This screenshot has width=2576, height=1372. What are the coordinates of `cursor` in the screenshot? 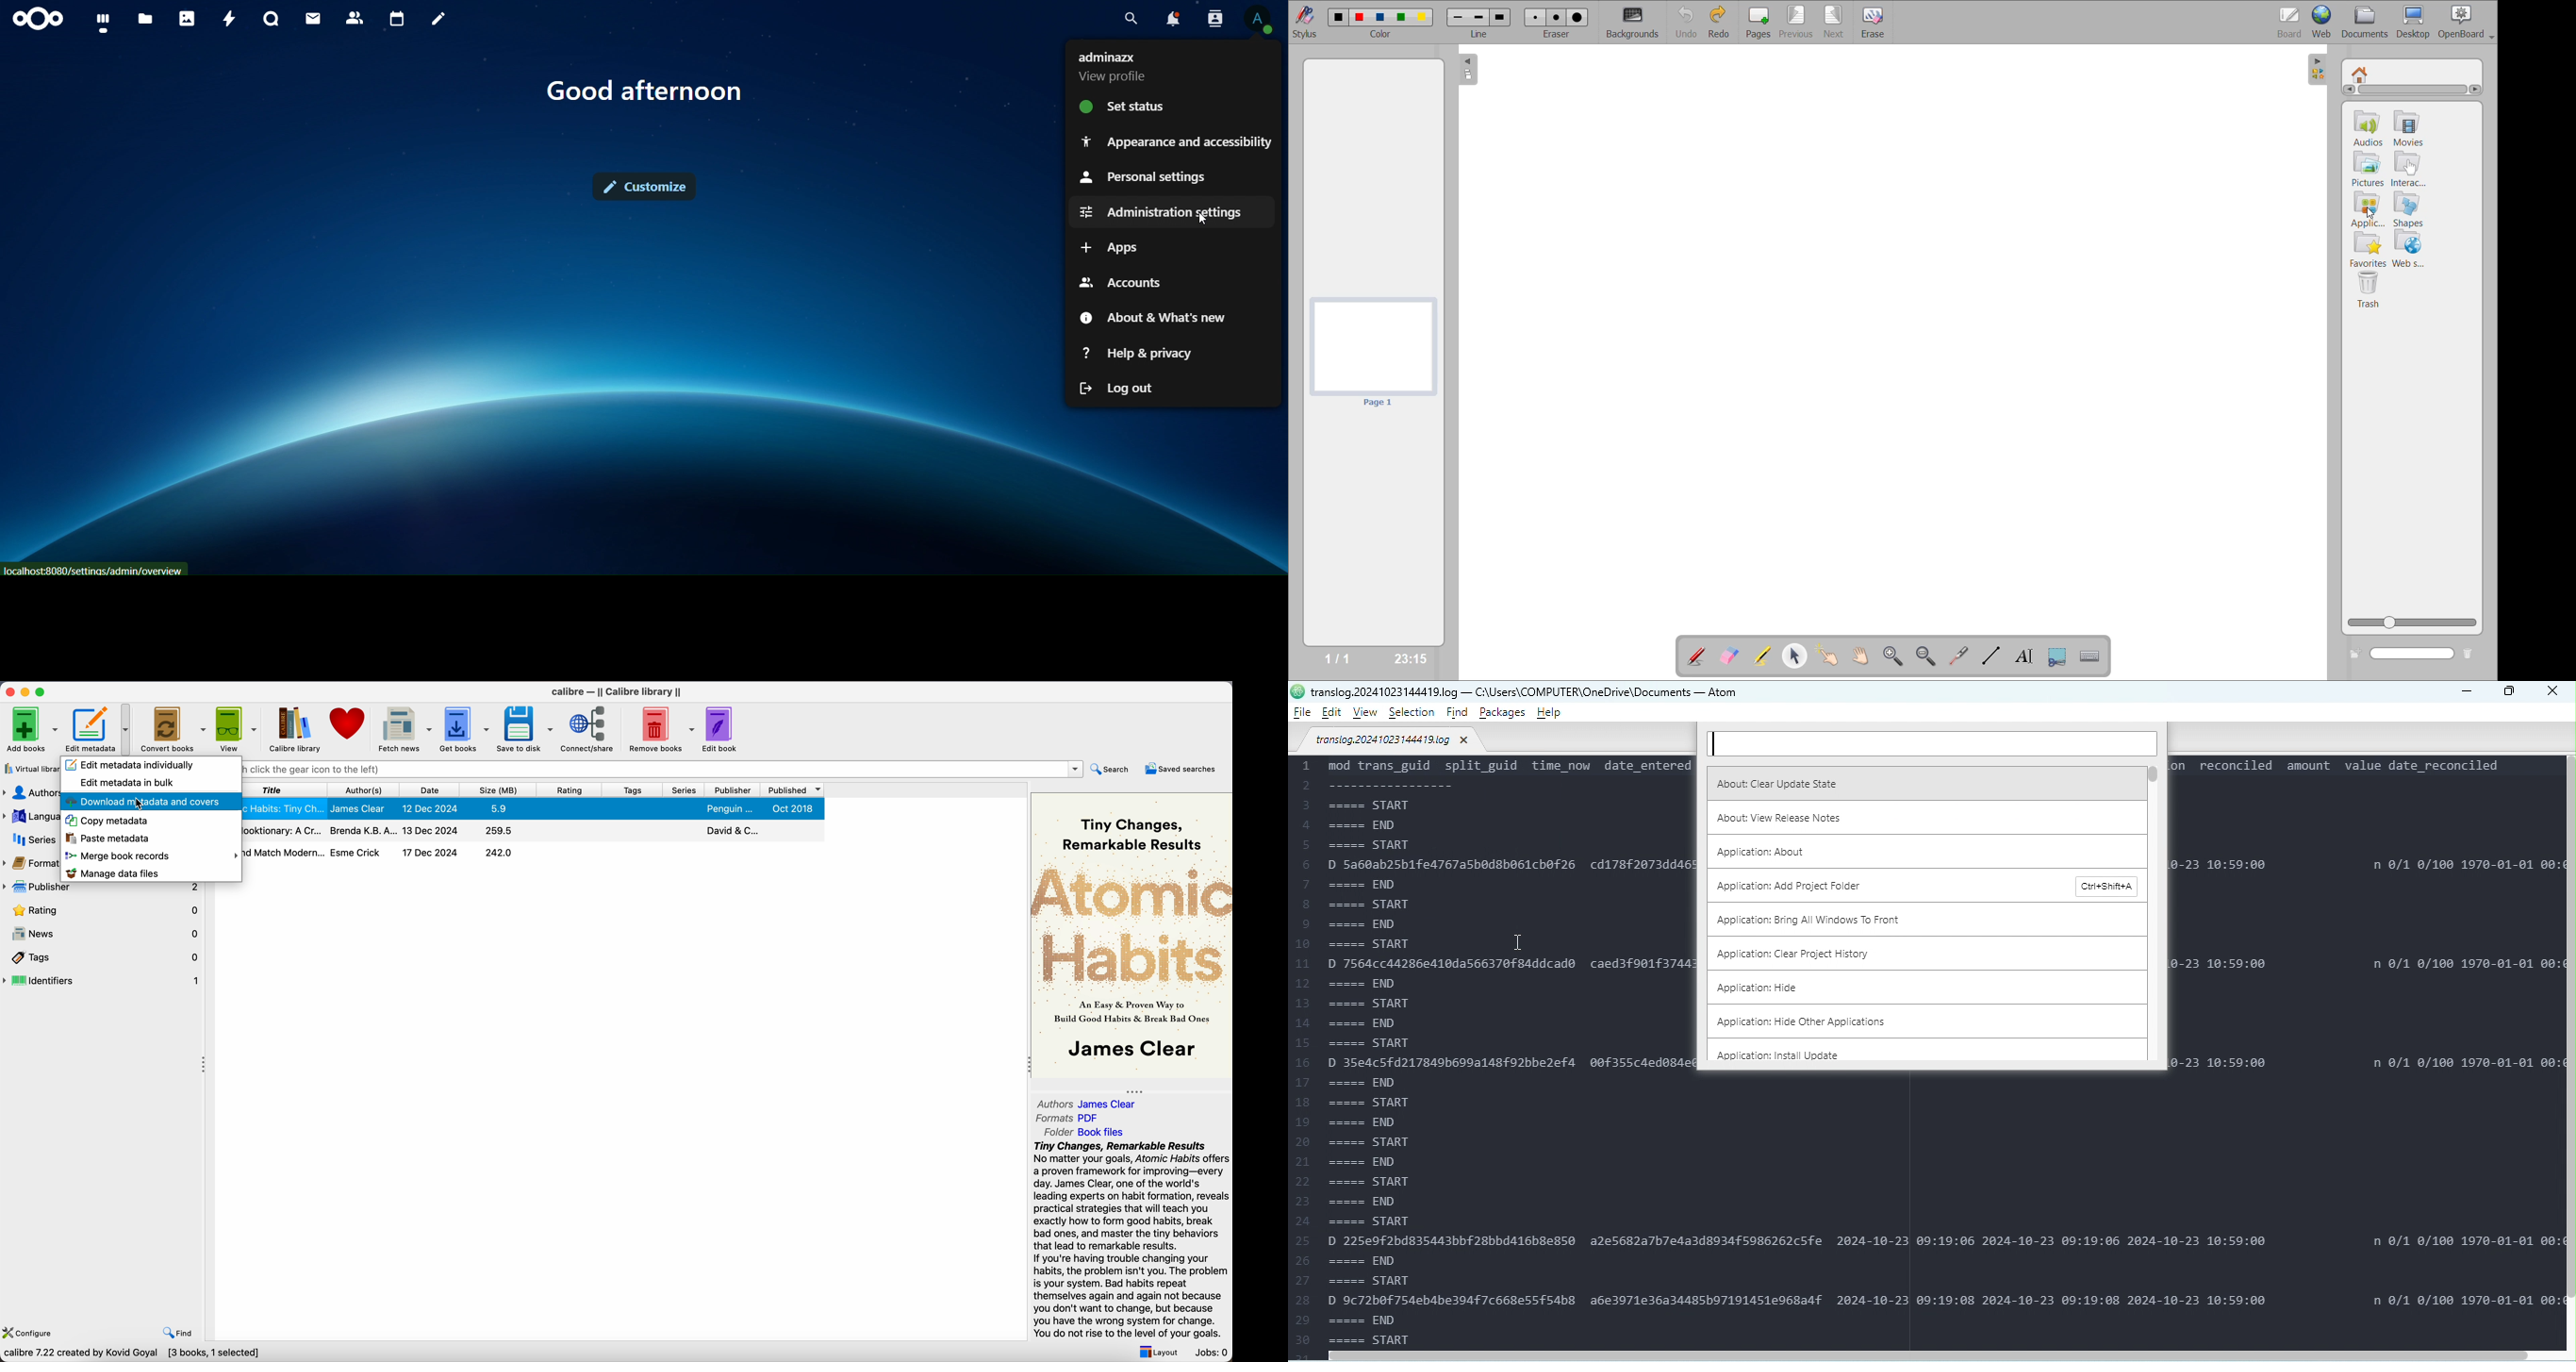 It's located at (140, 802).